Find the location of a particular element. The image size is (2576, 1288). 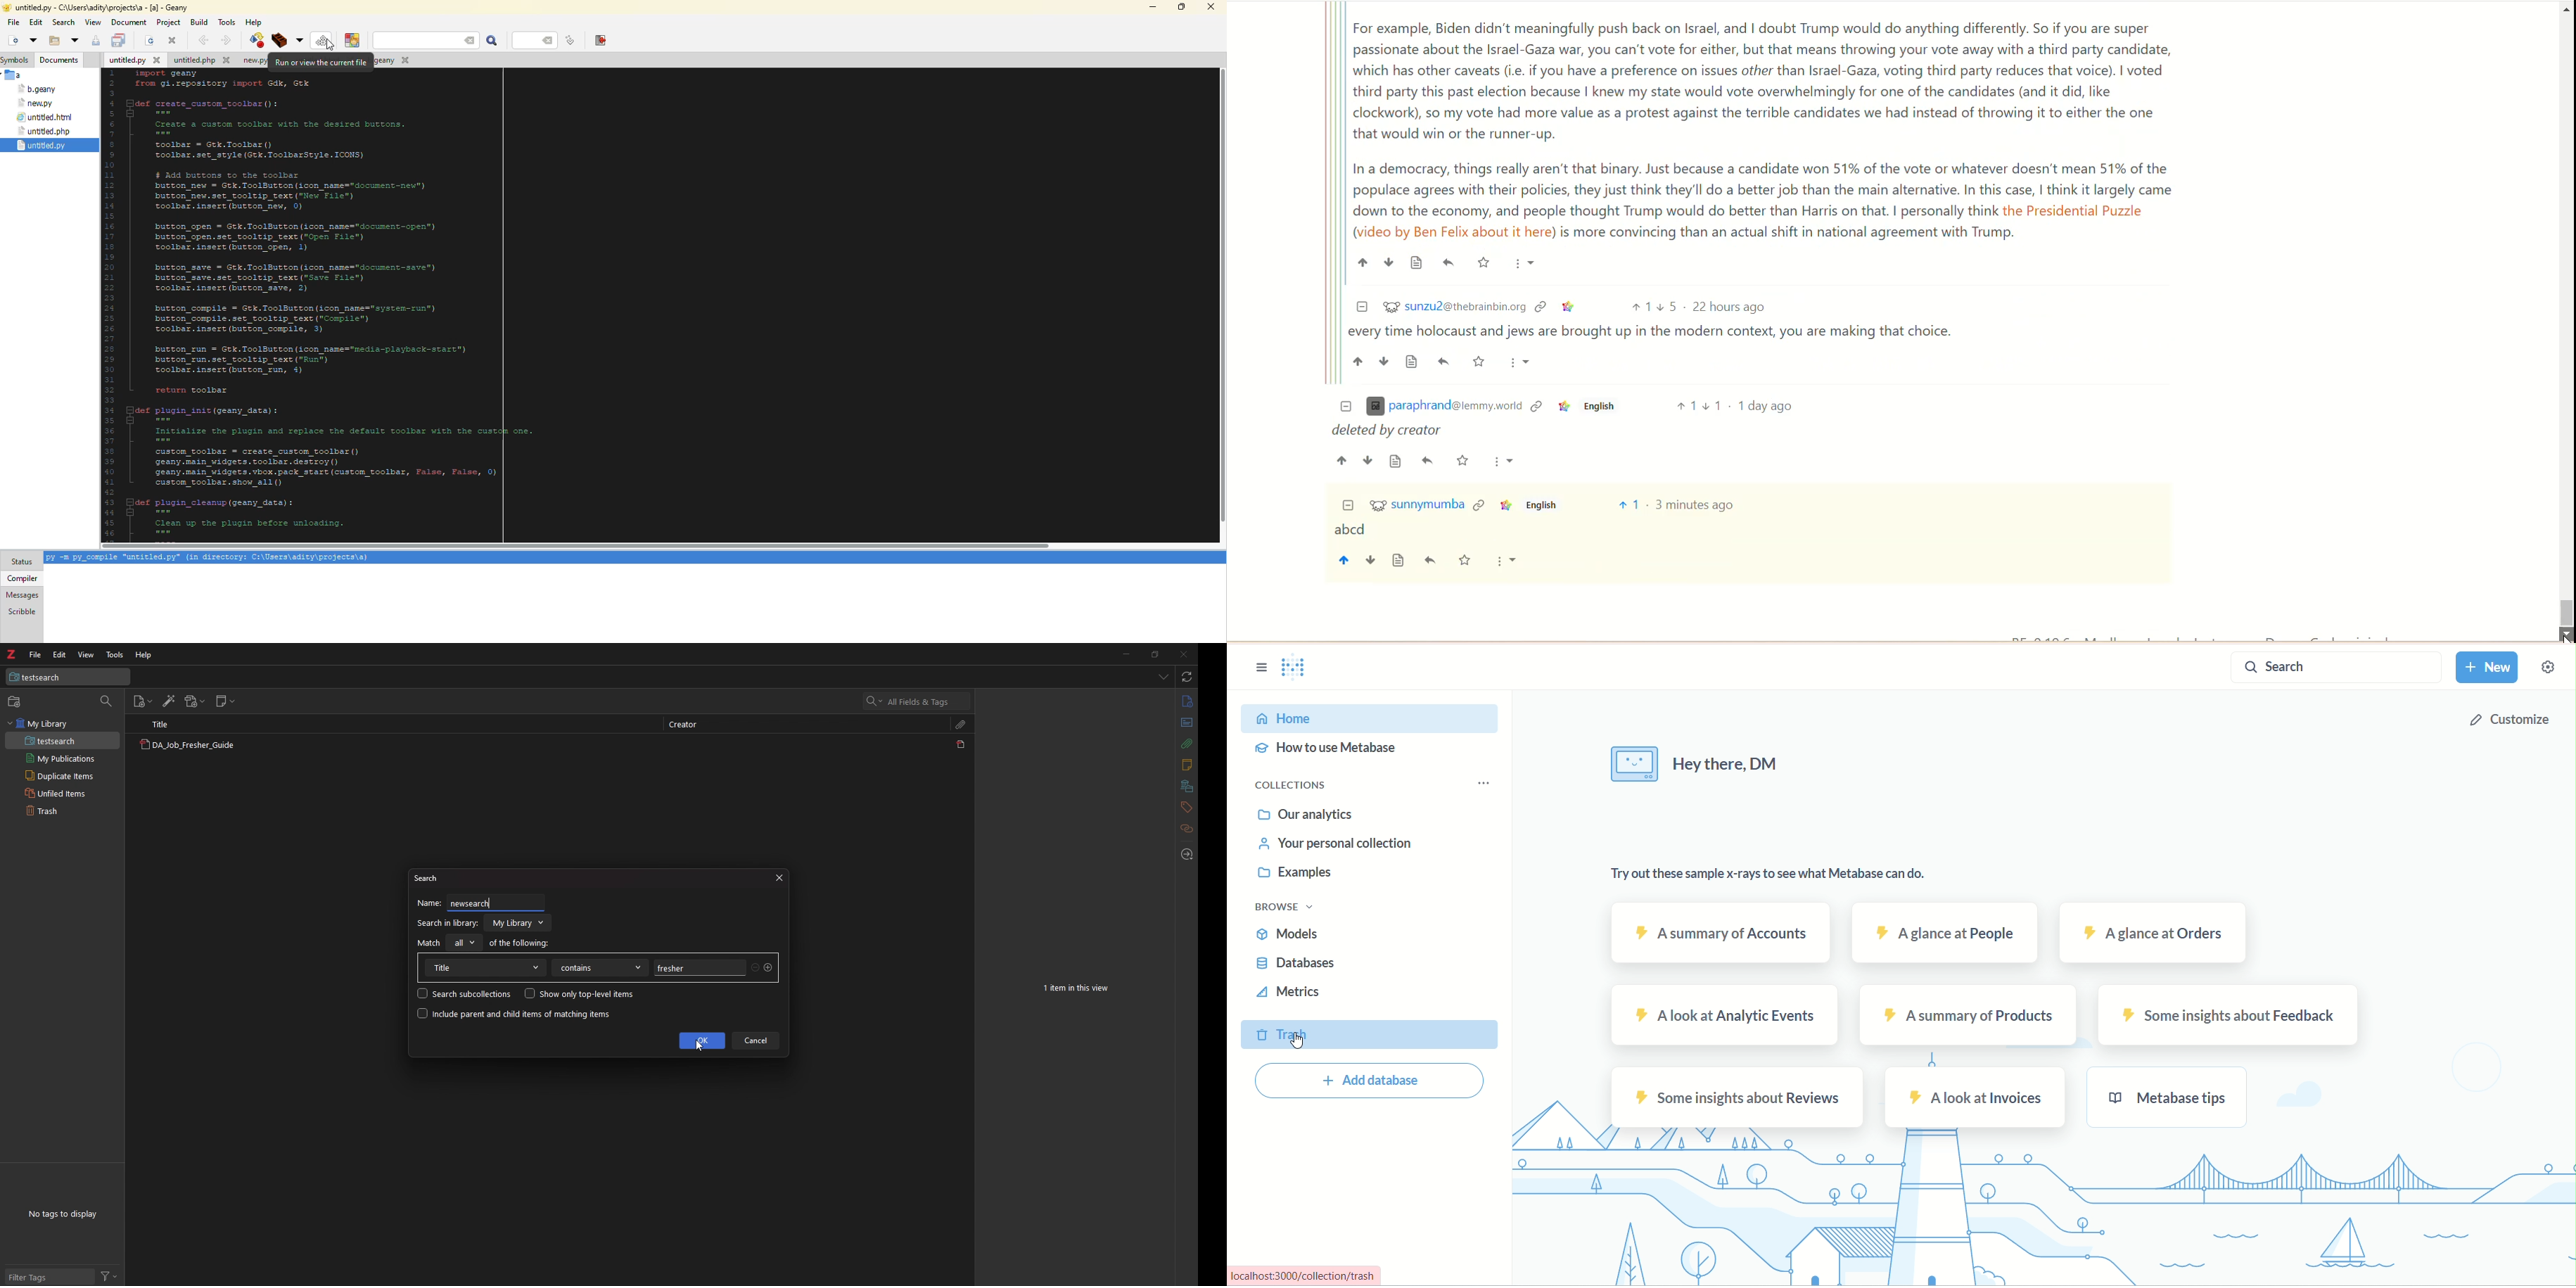

how to use metabase is located at coordinates (1331, 751).